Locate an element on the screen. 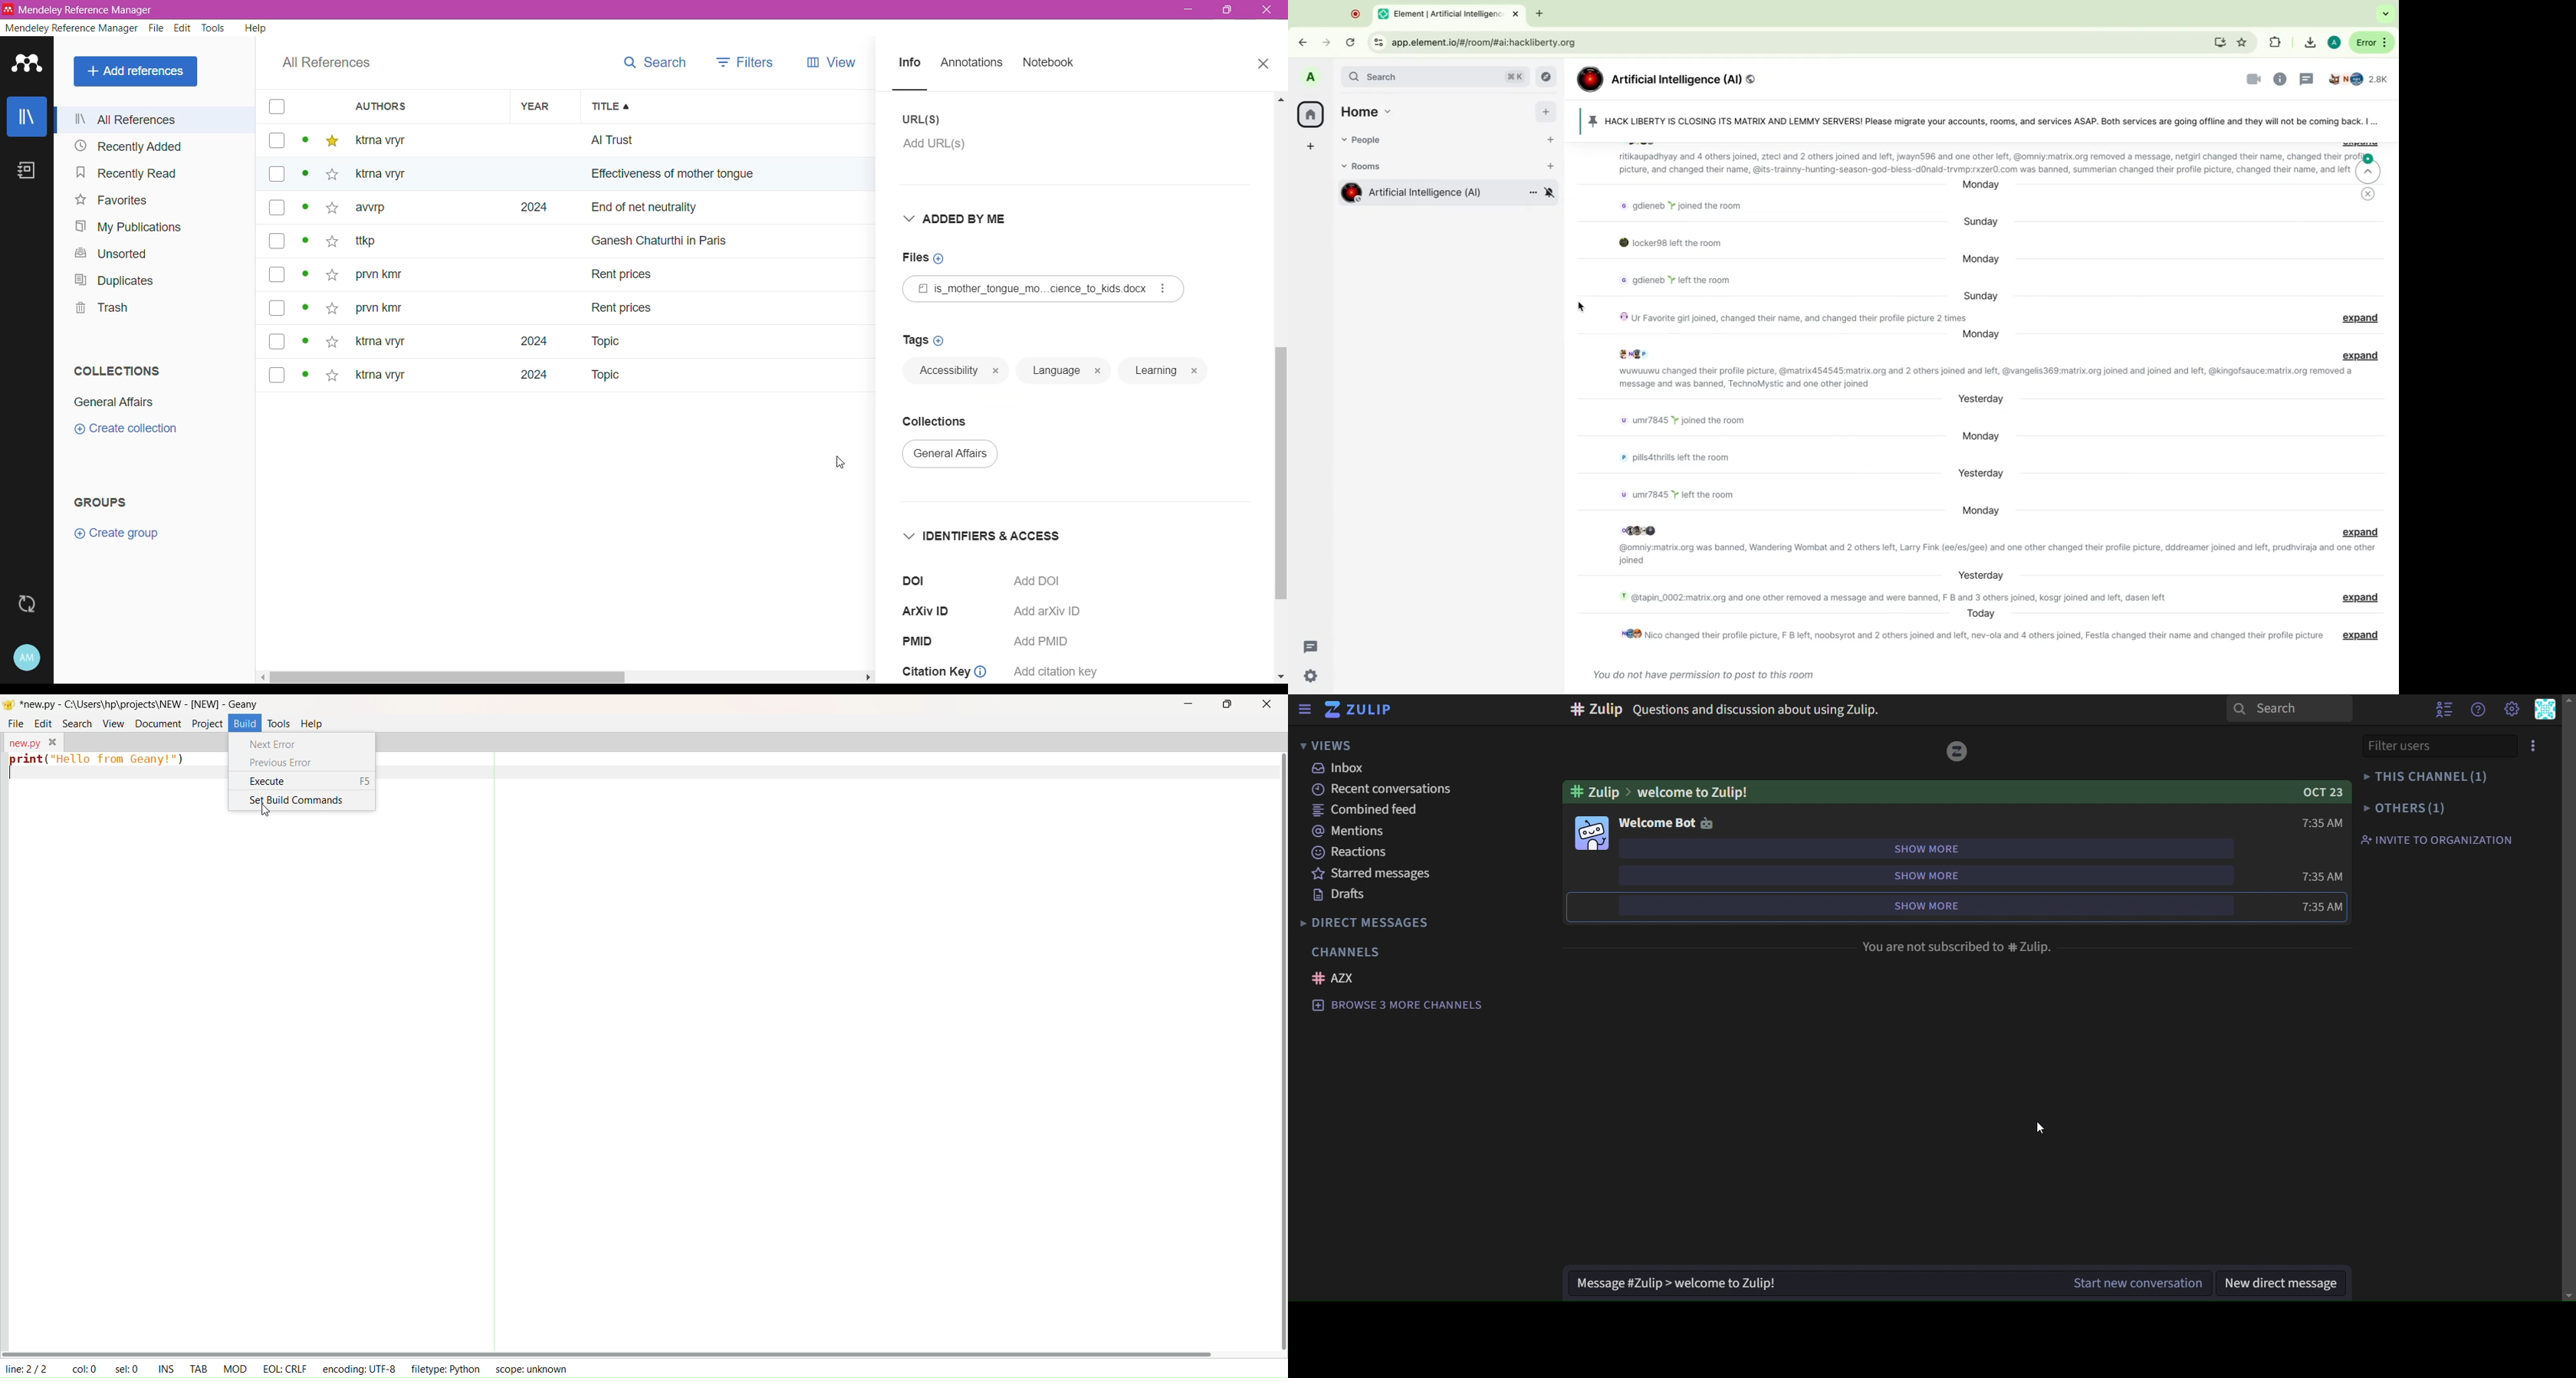  welcome bot is located at coordinates (1665, 823).